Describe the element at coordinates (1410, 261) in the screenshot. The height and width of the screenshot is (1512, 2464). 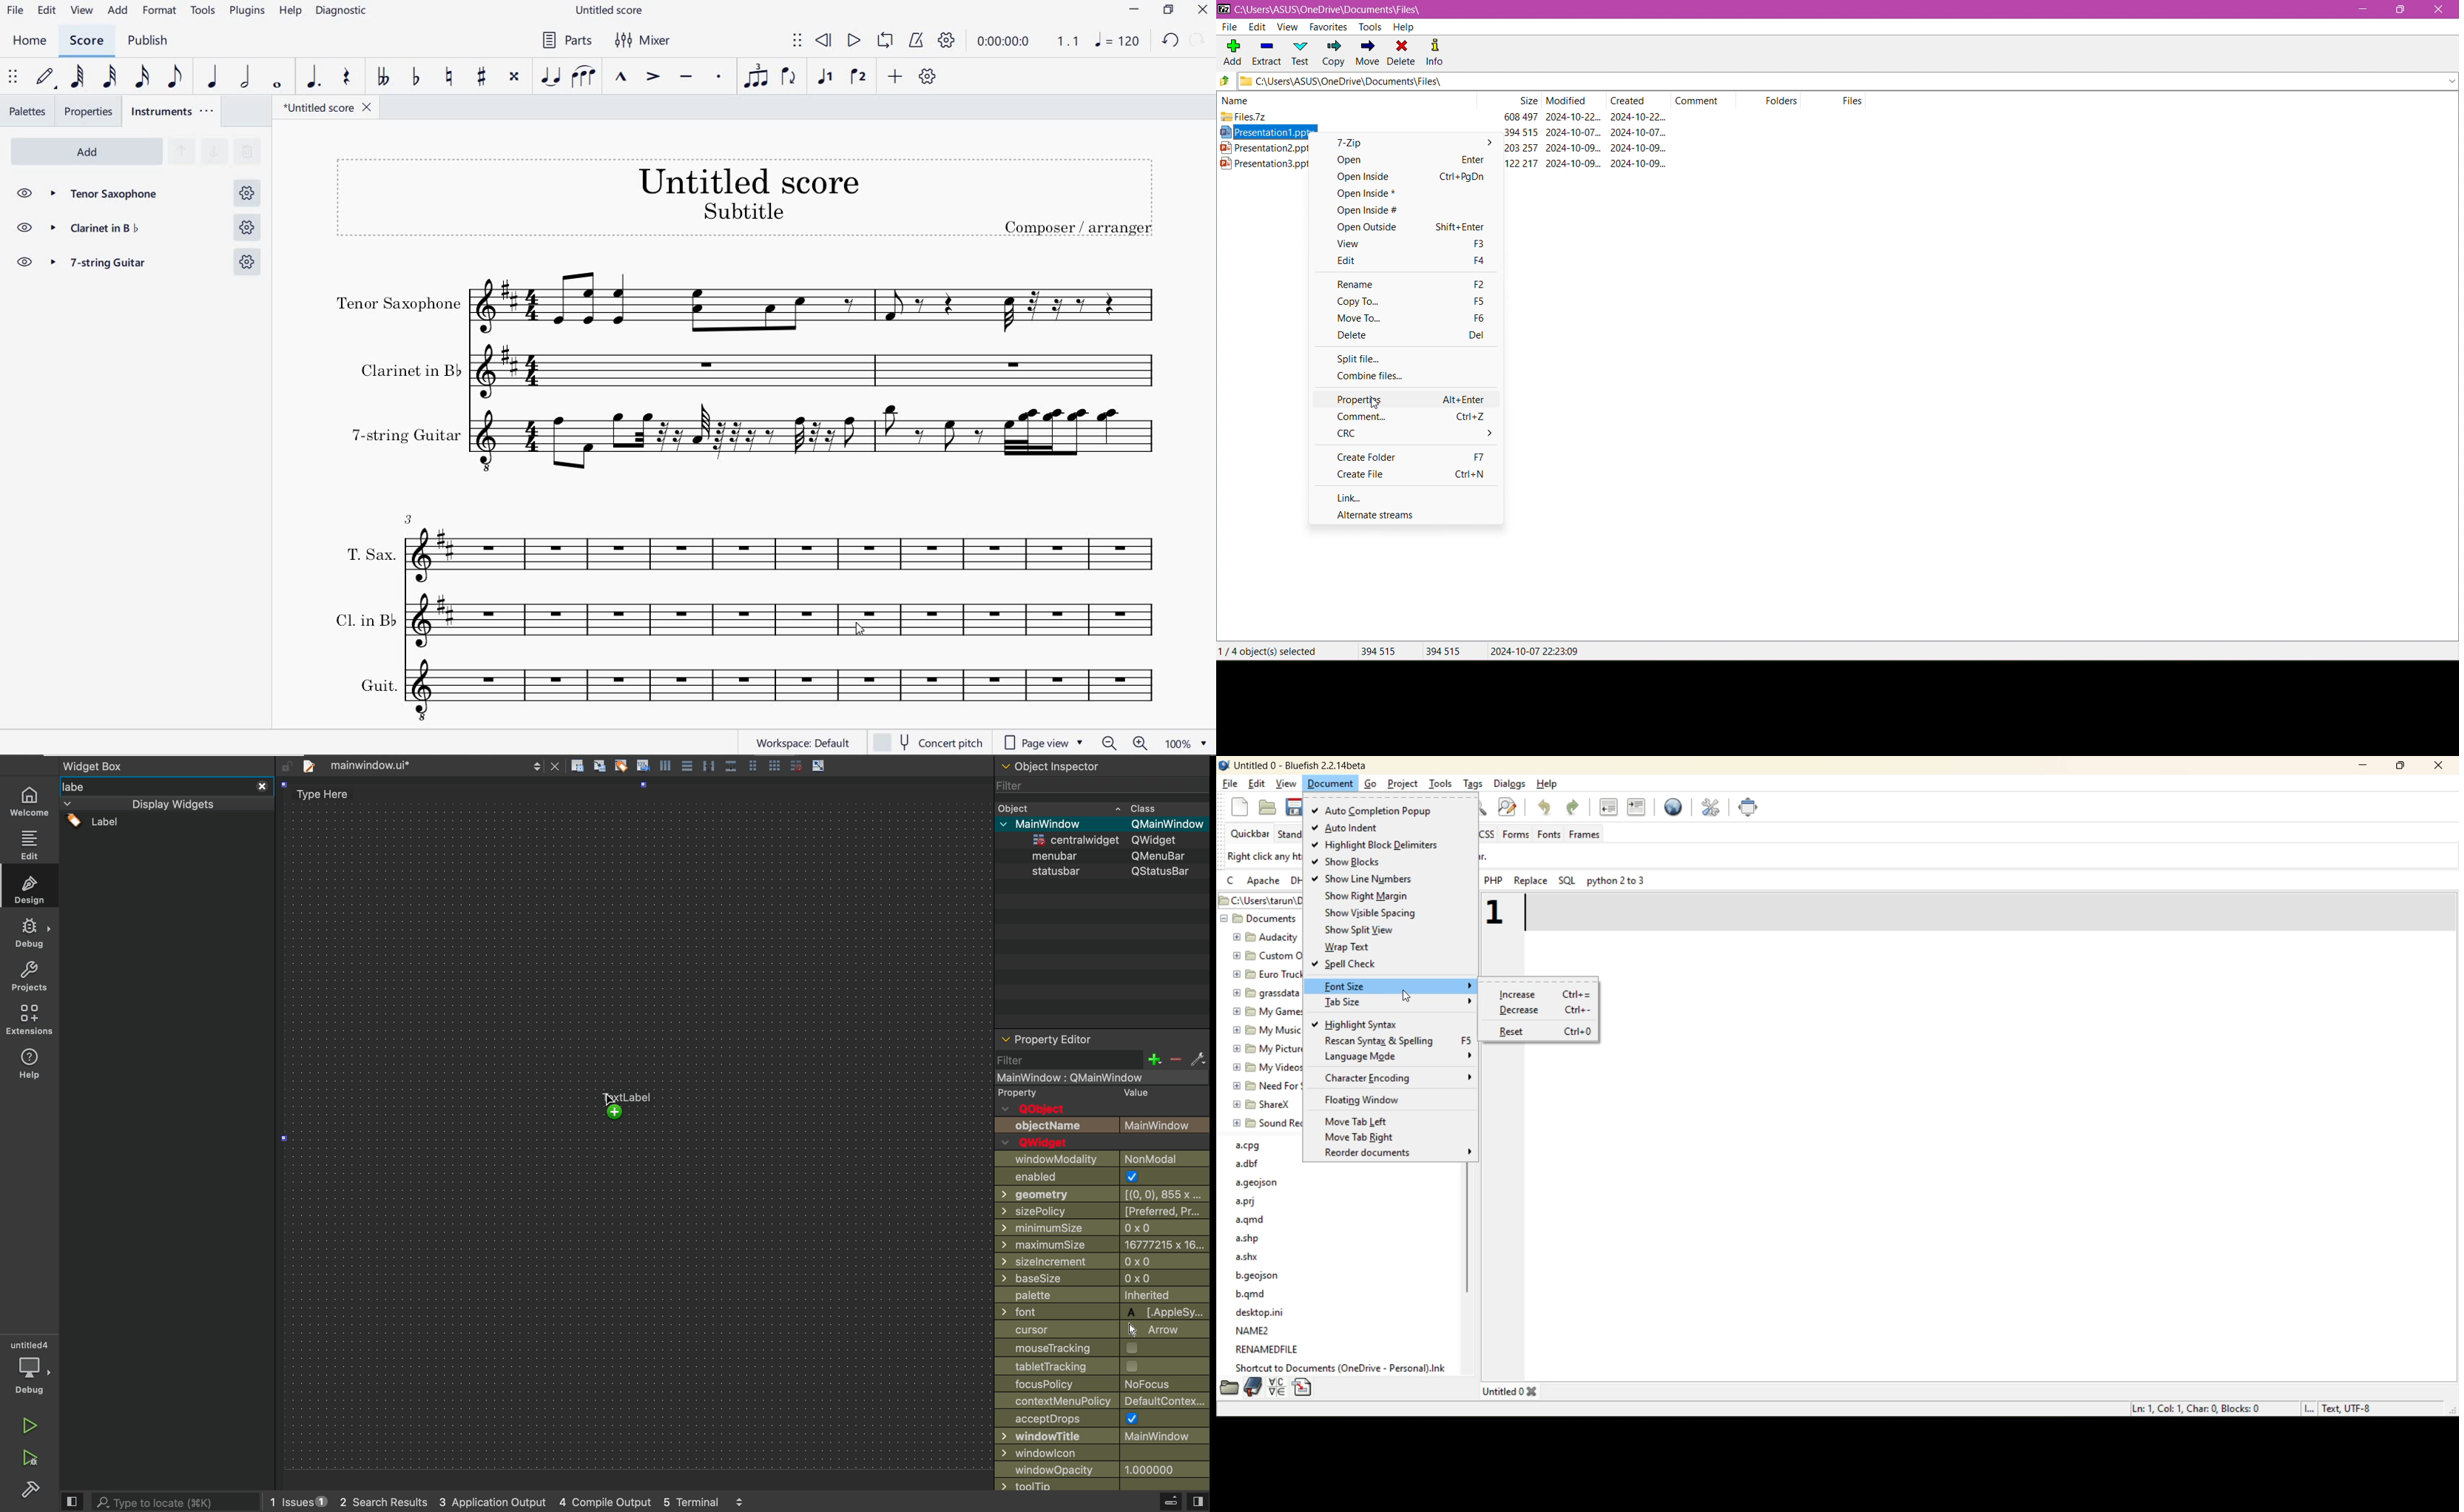
I see `Edit` at that location.